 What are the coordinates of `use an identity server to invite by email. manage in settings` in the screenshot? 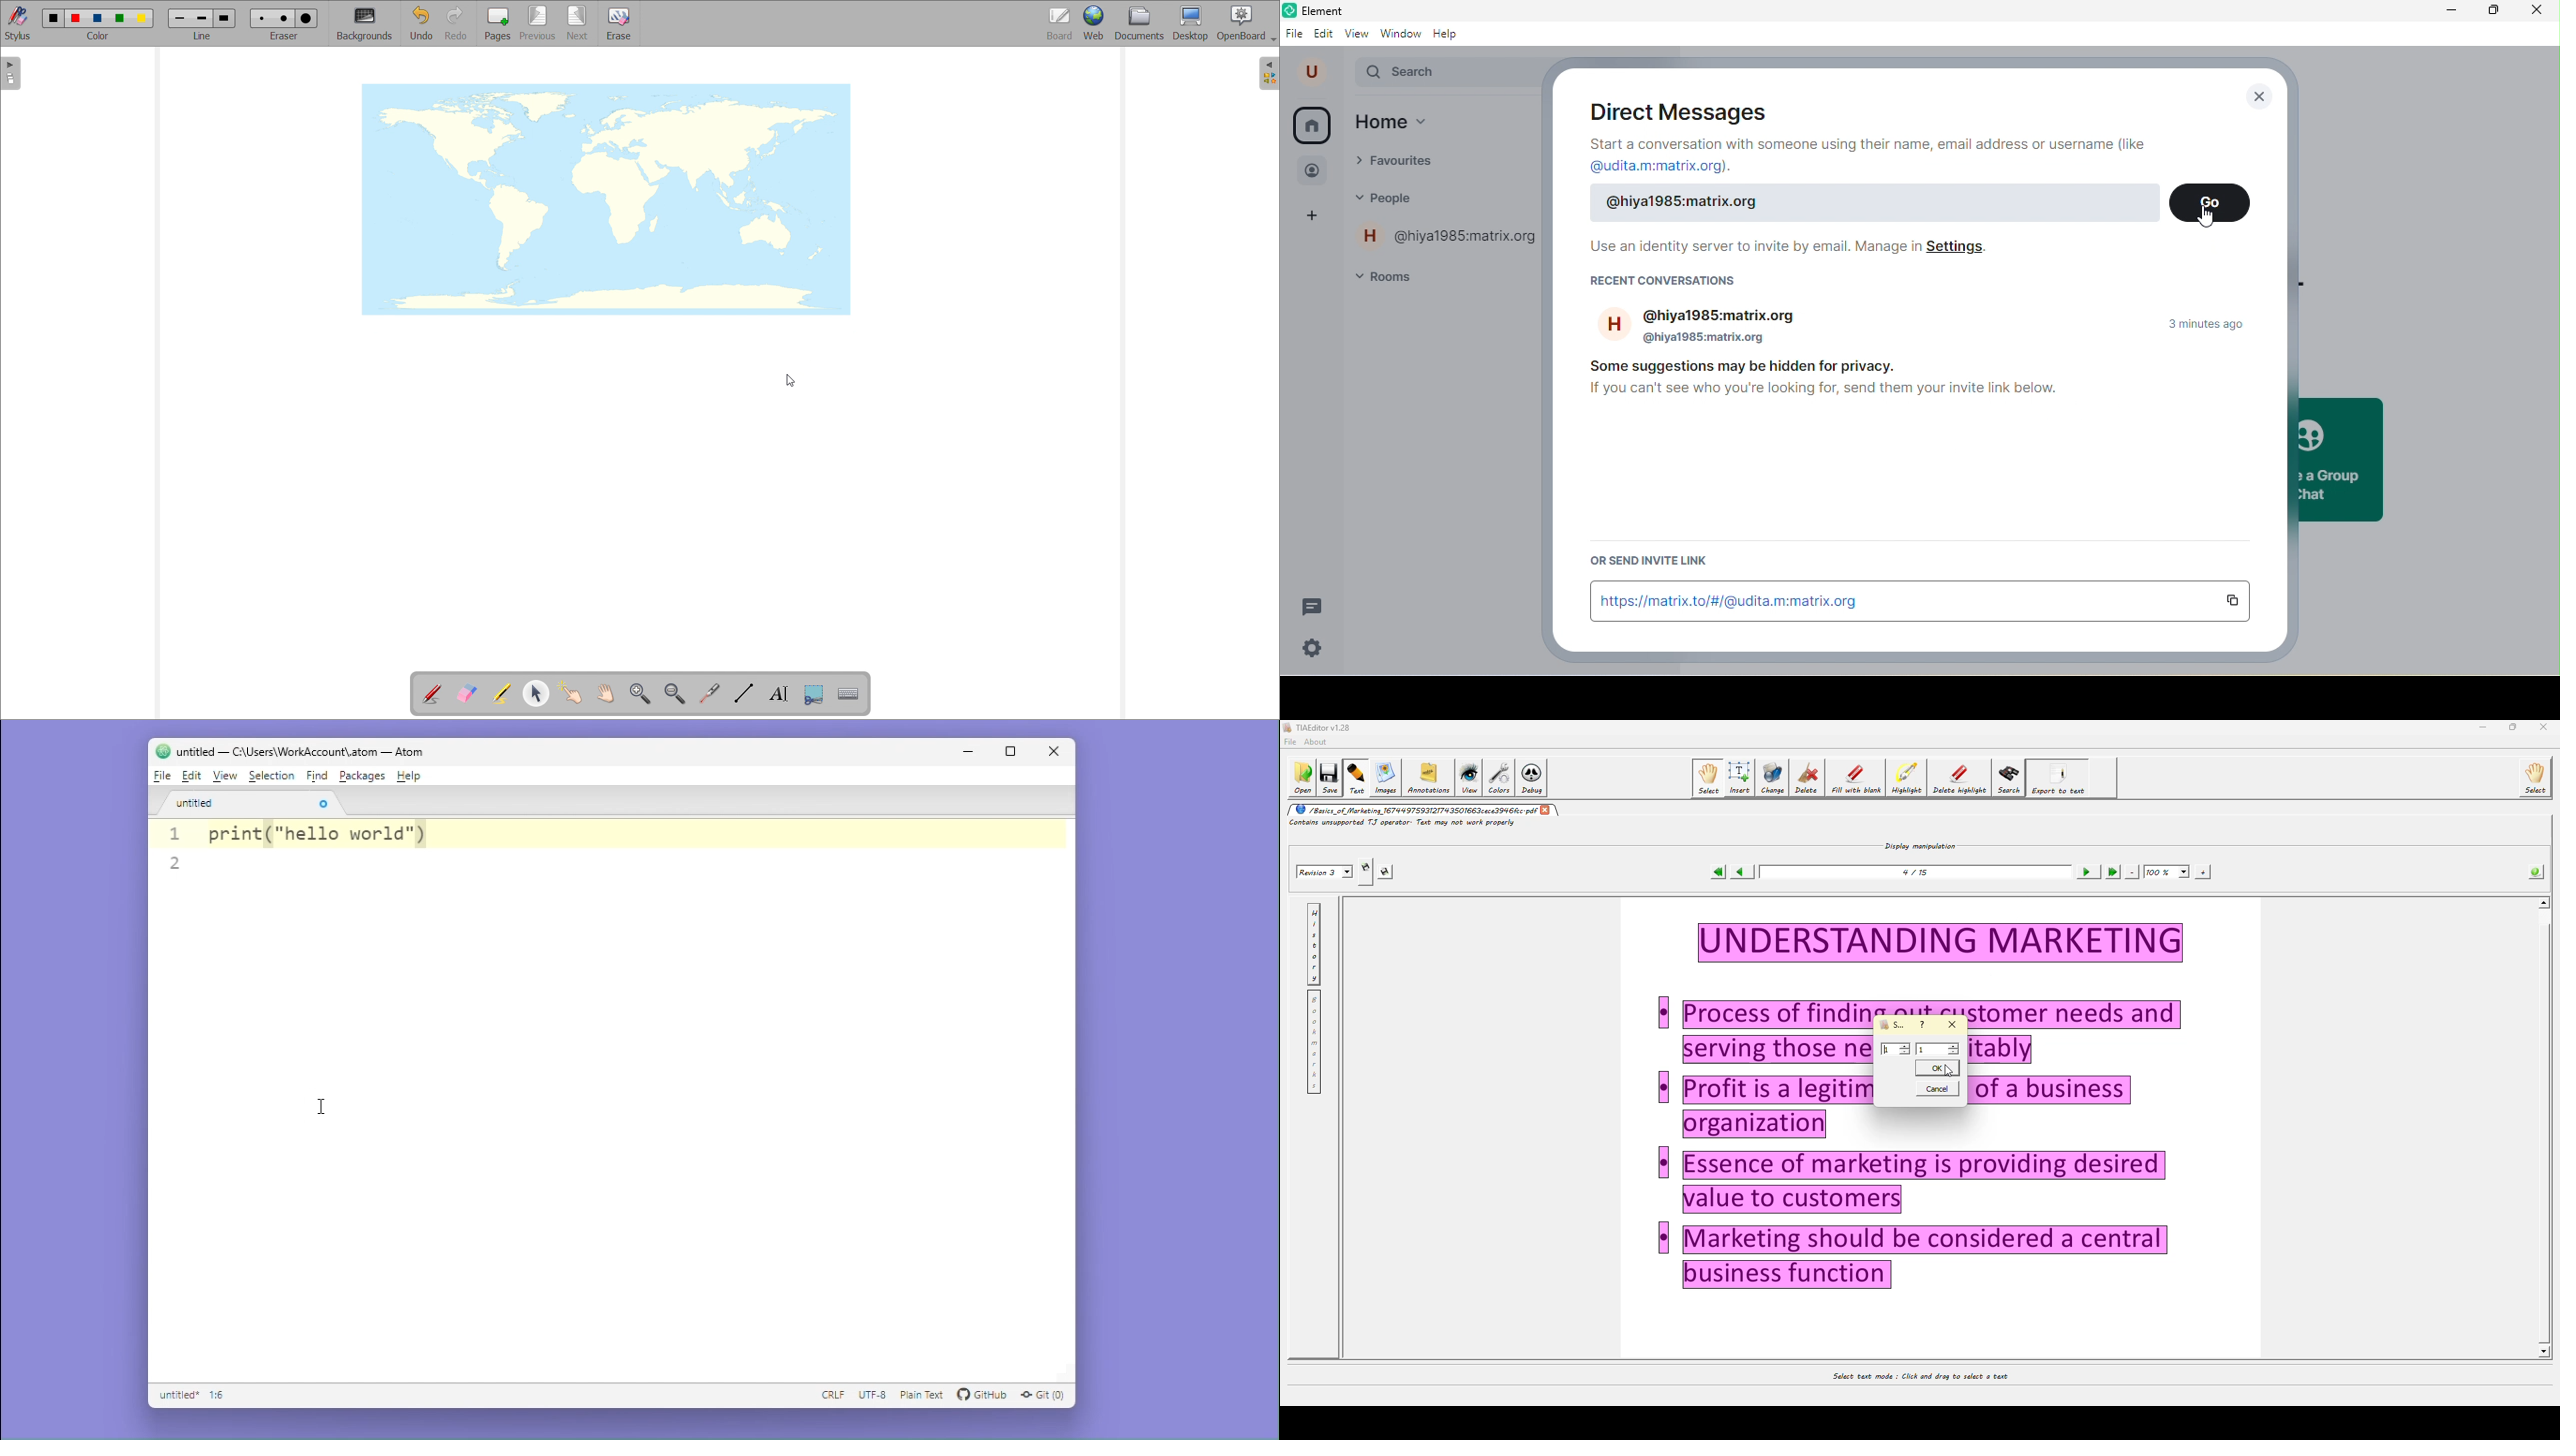 It's located at (1787, 249).